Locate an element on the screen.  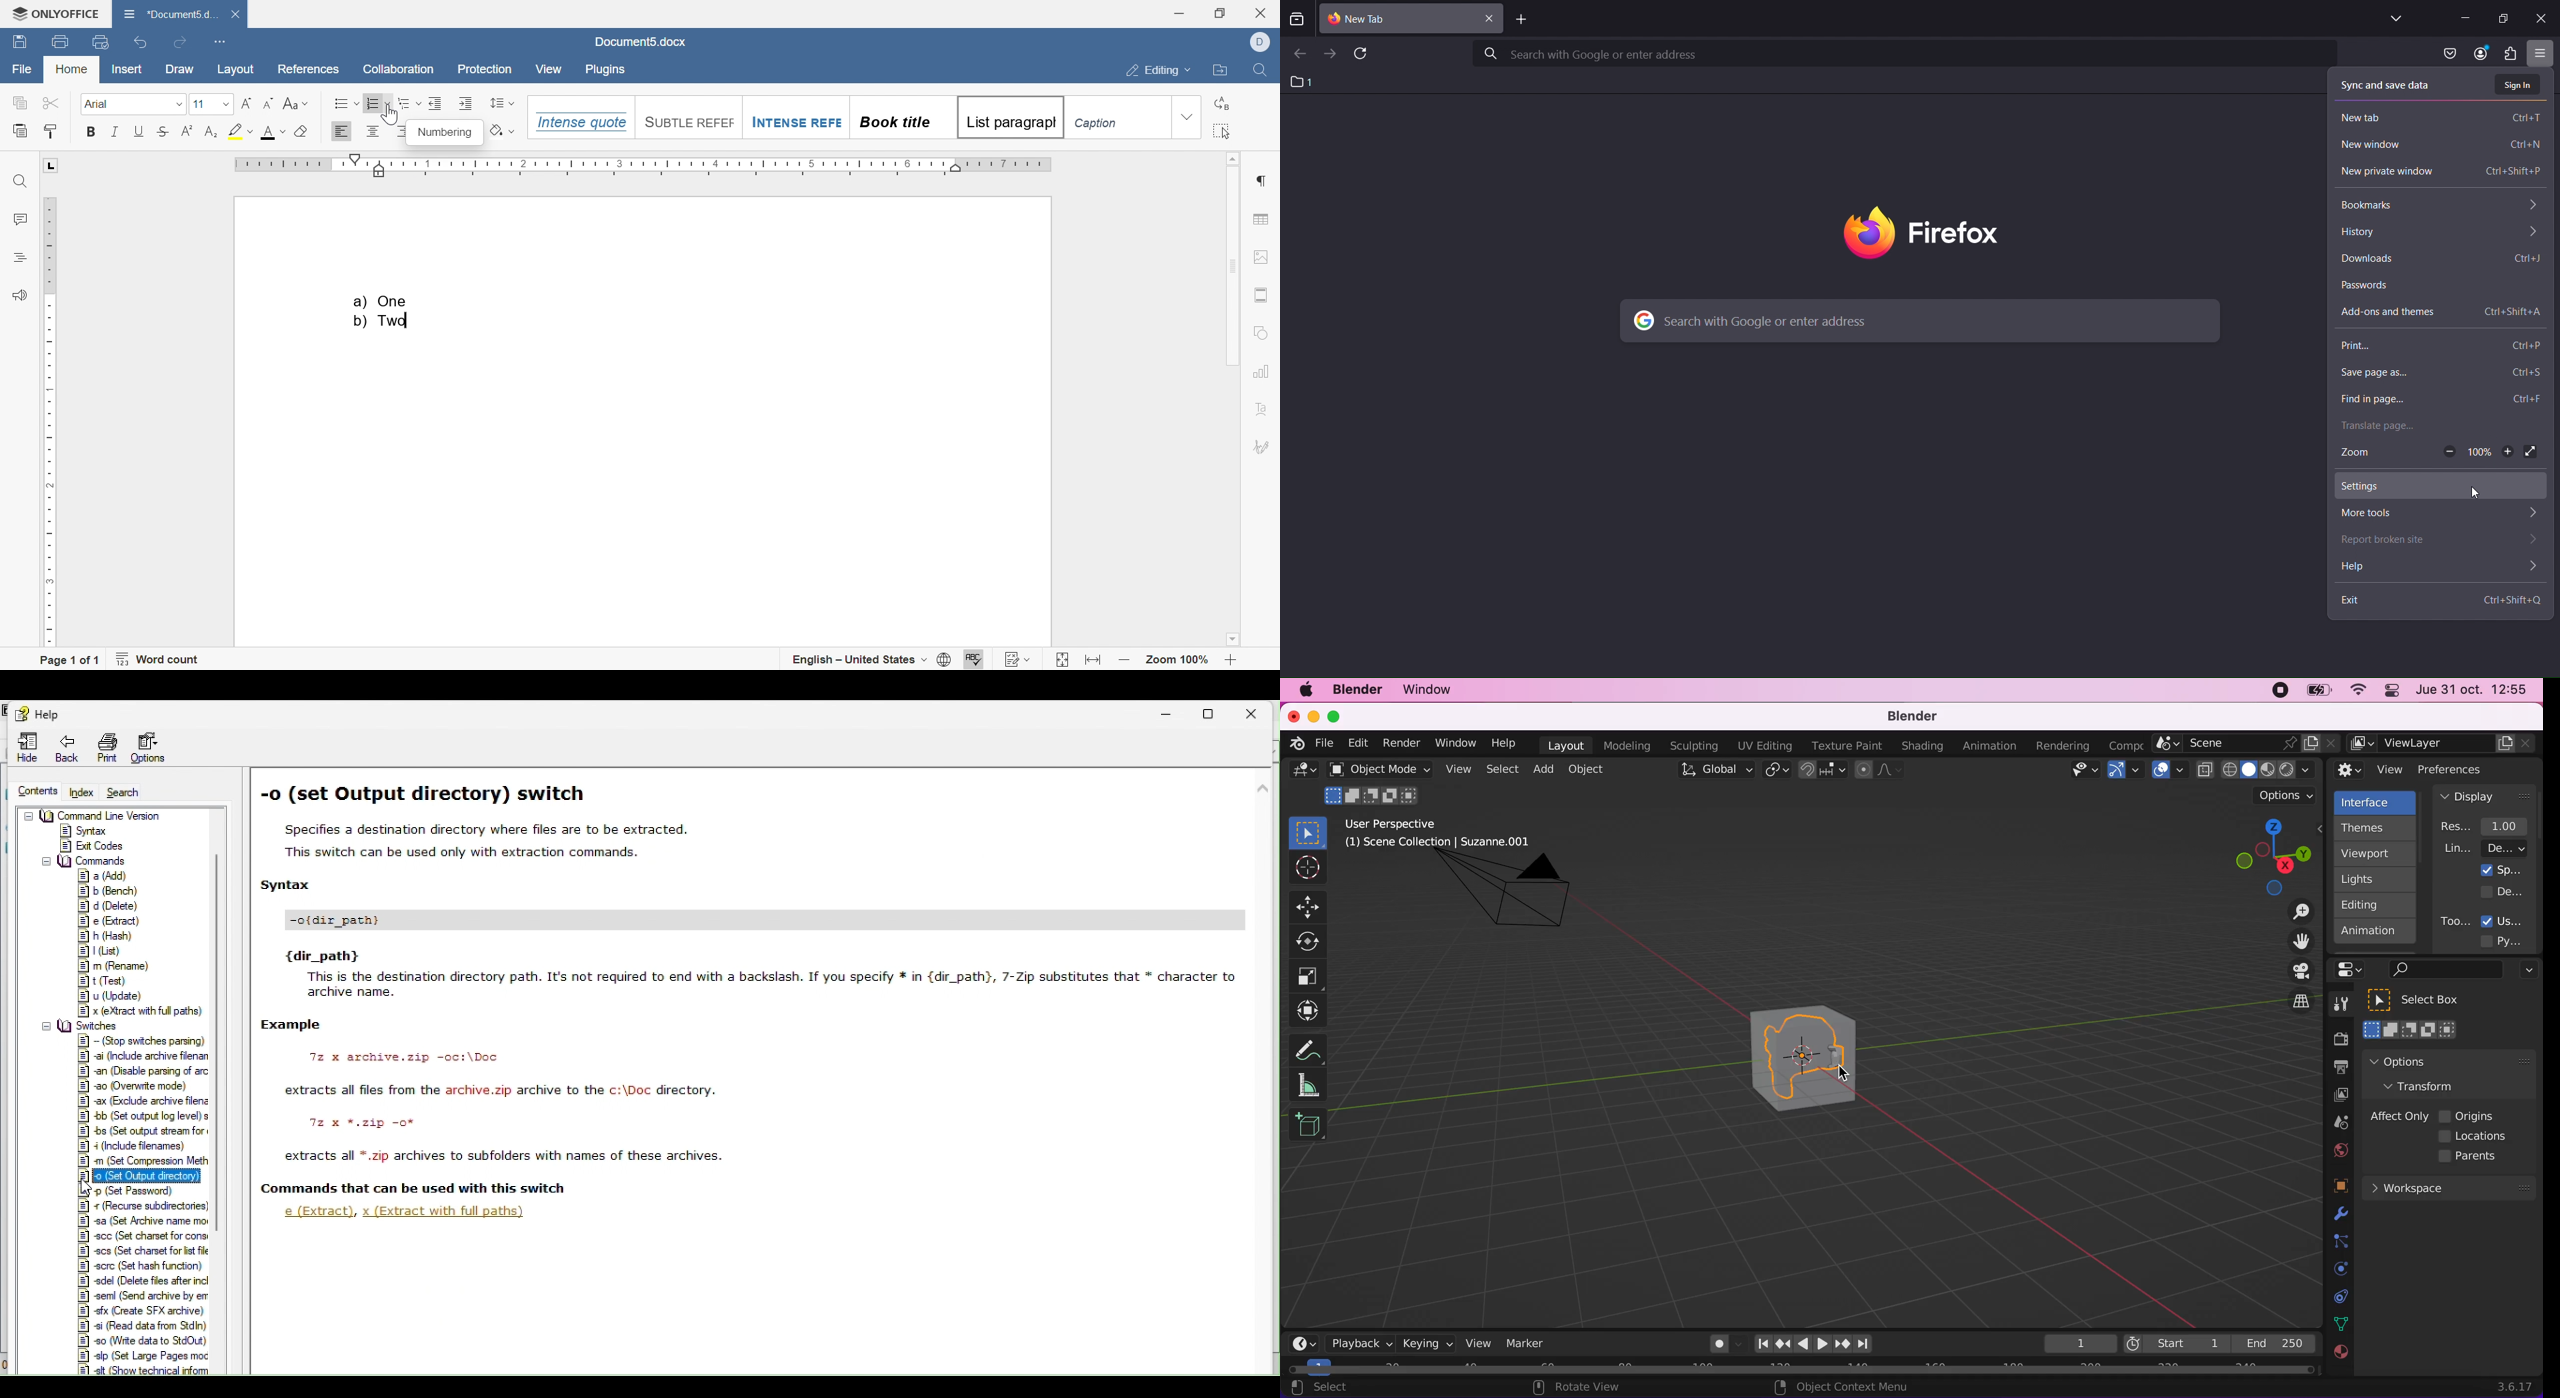
reload is located at coordinates (1363, 55).